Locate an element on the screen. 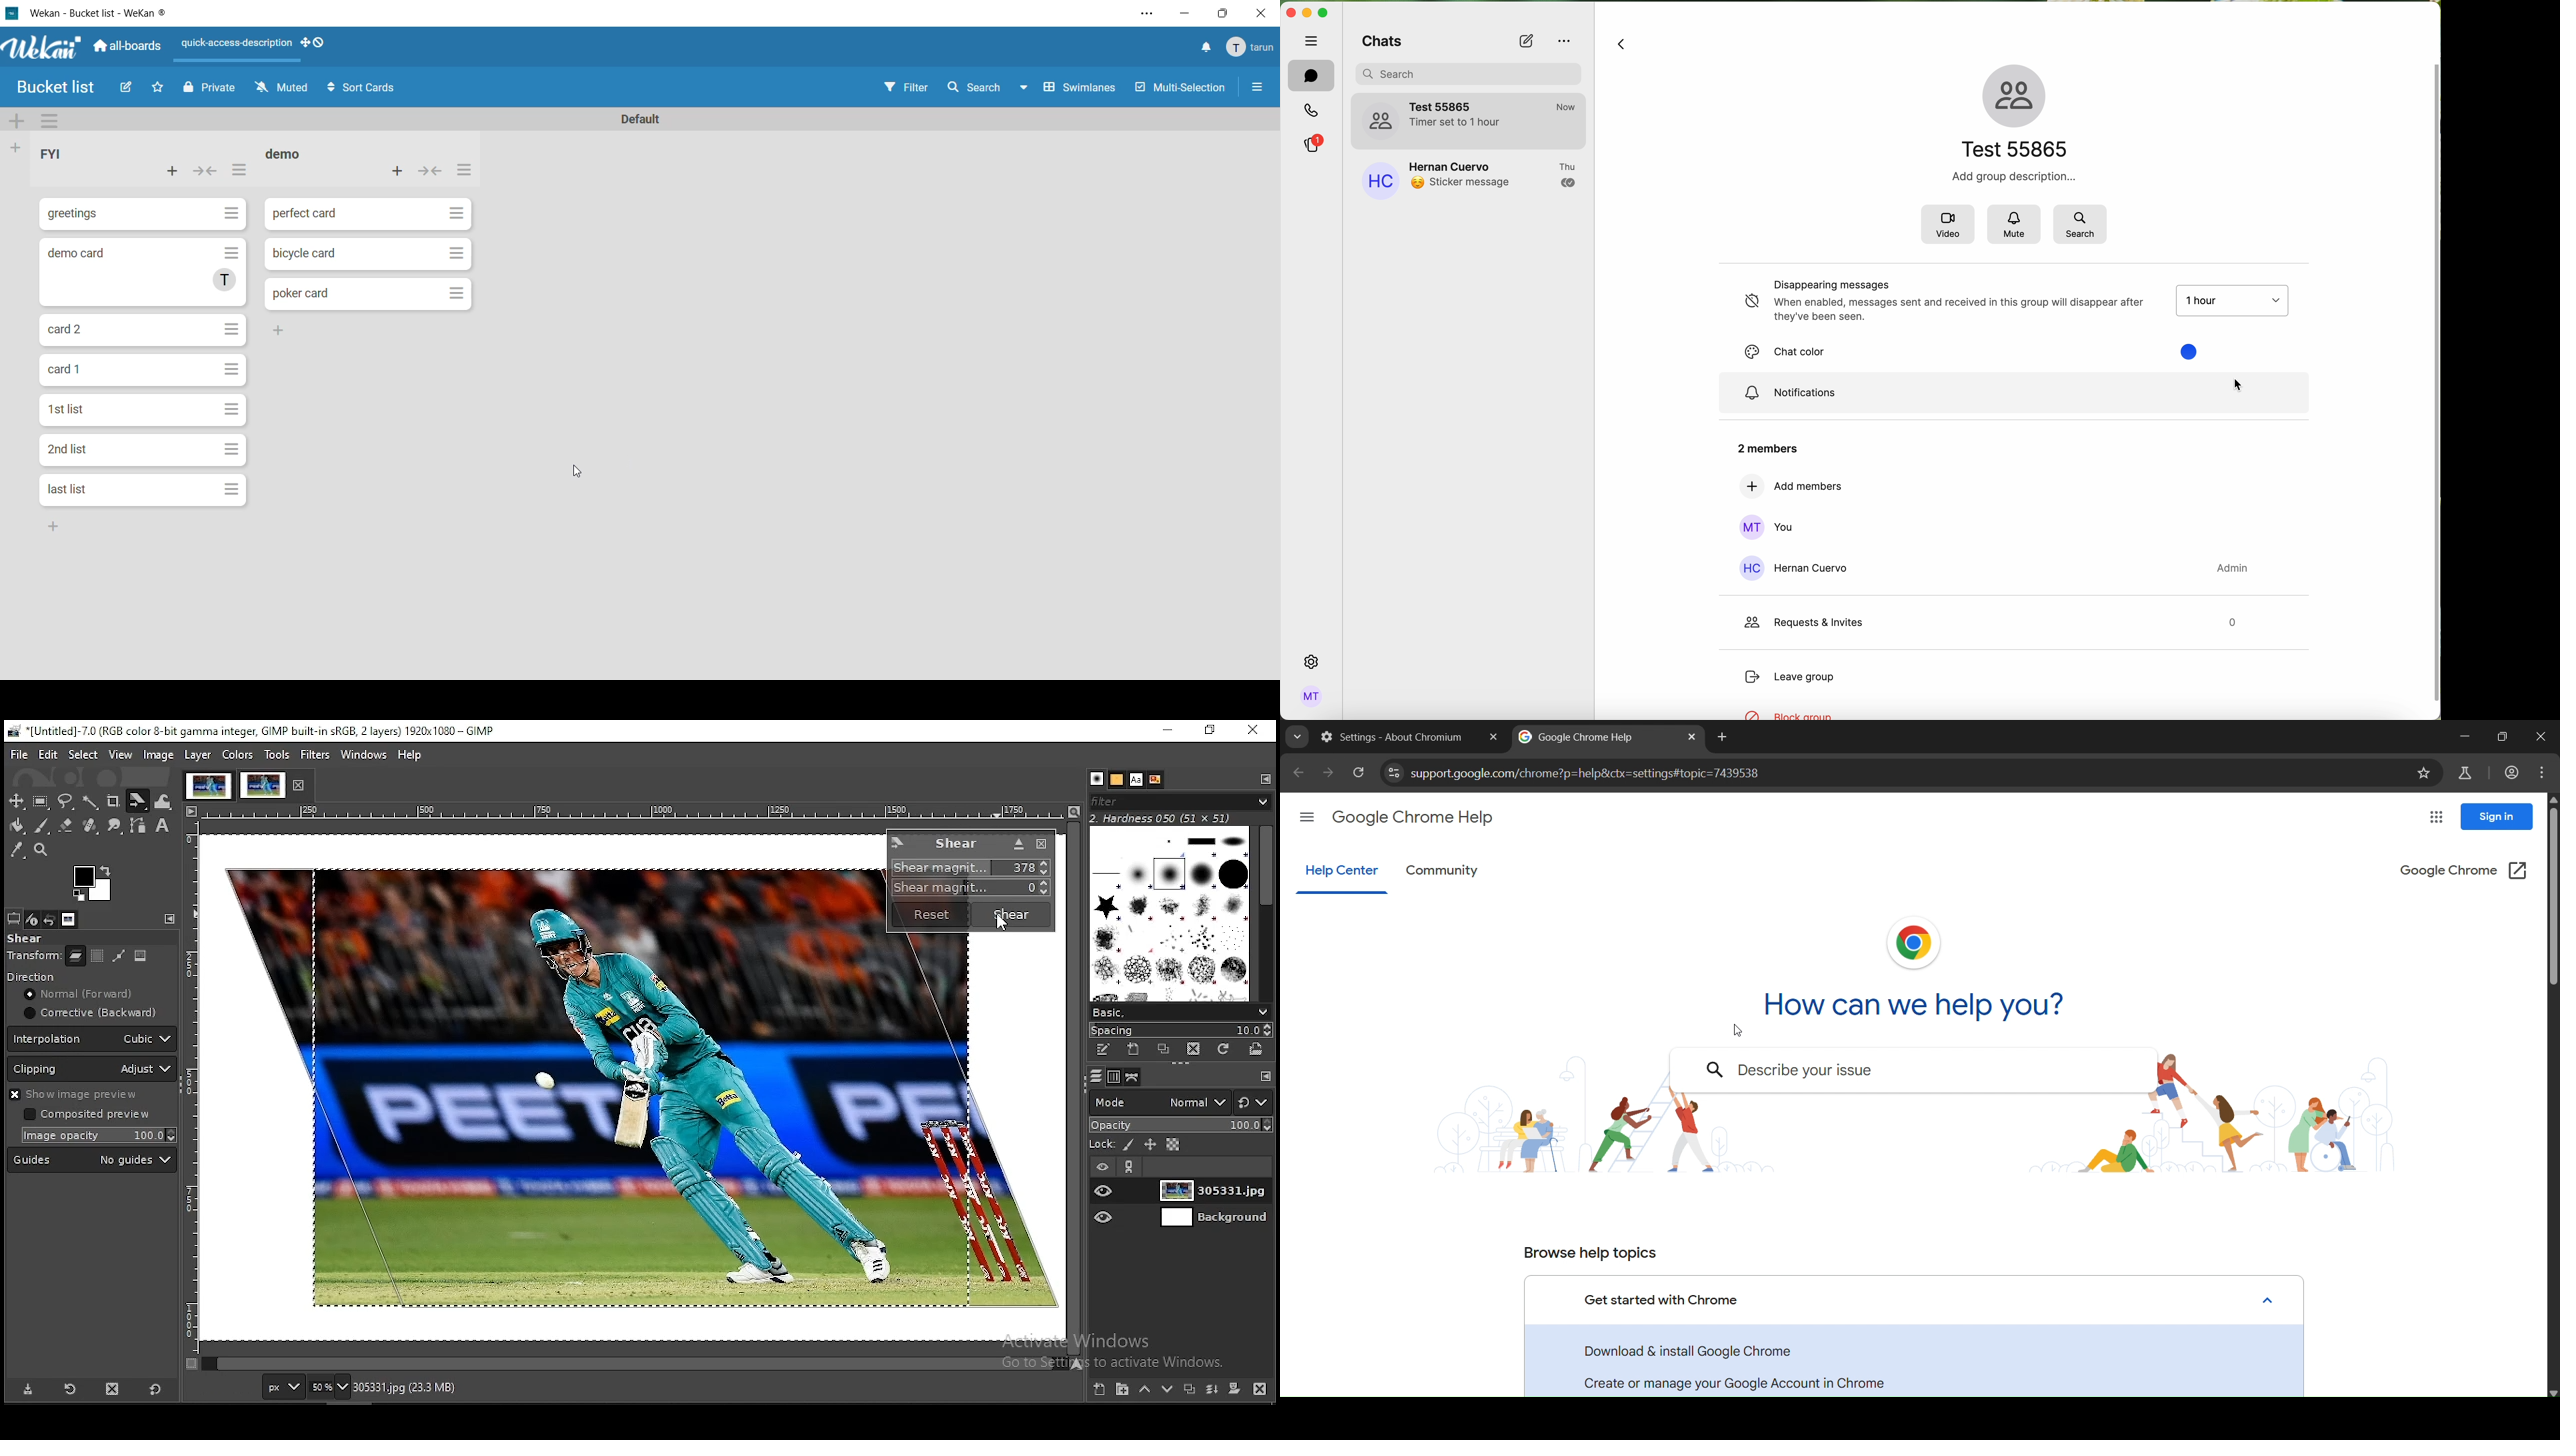  clipping is located at coordinates (92, 1069).